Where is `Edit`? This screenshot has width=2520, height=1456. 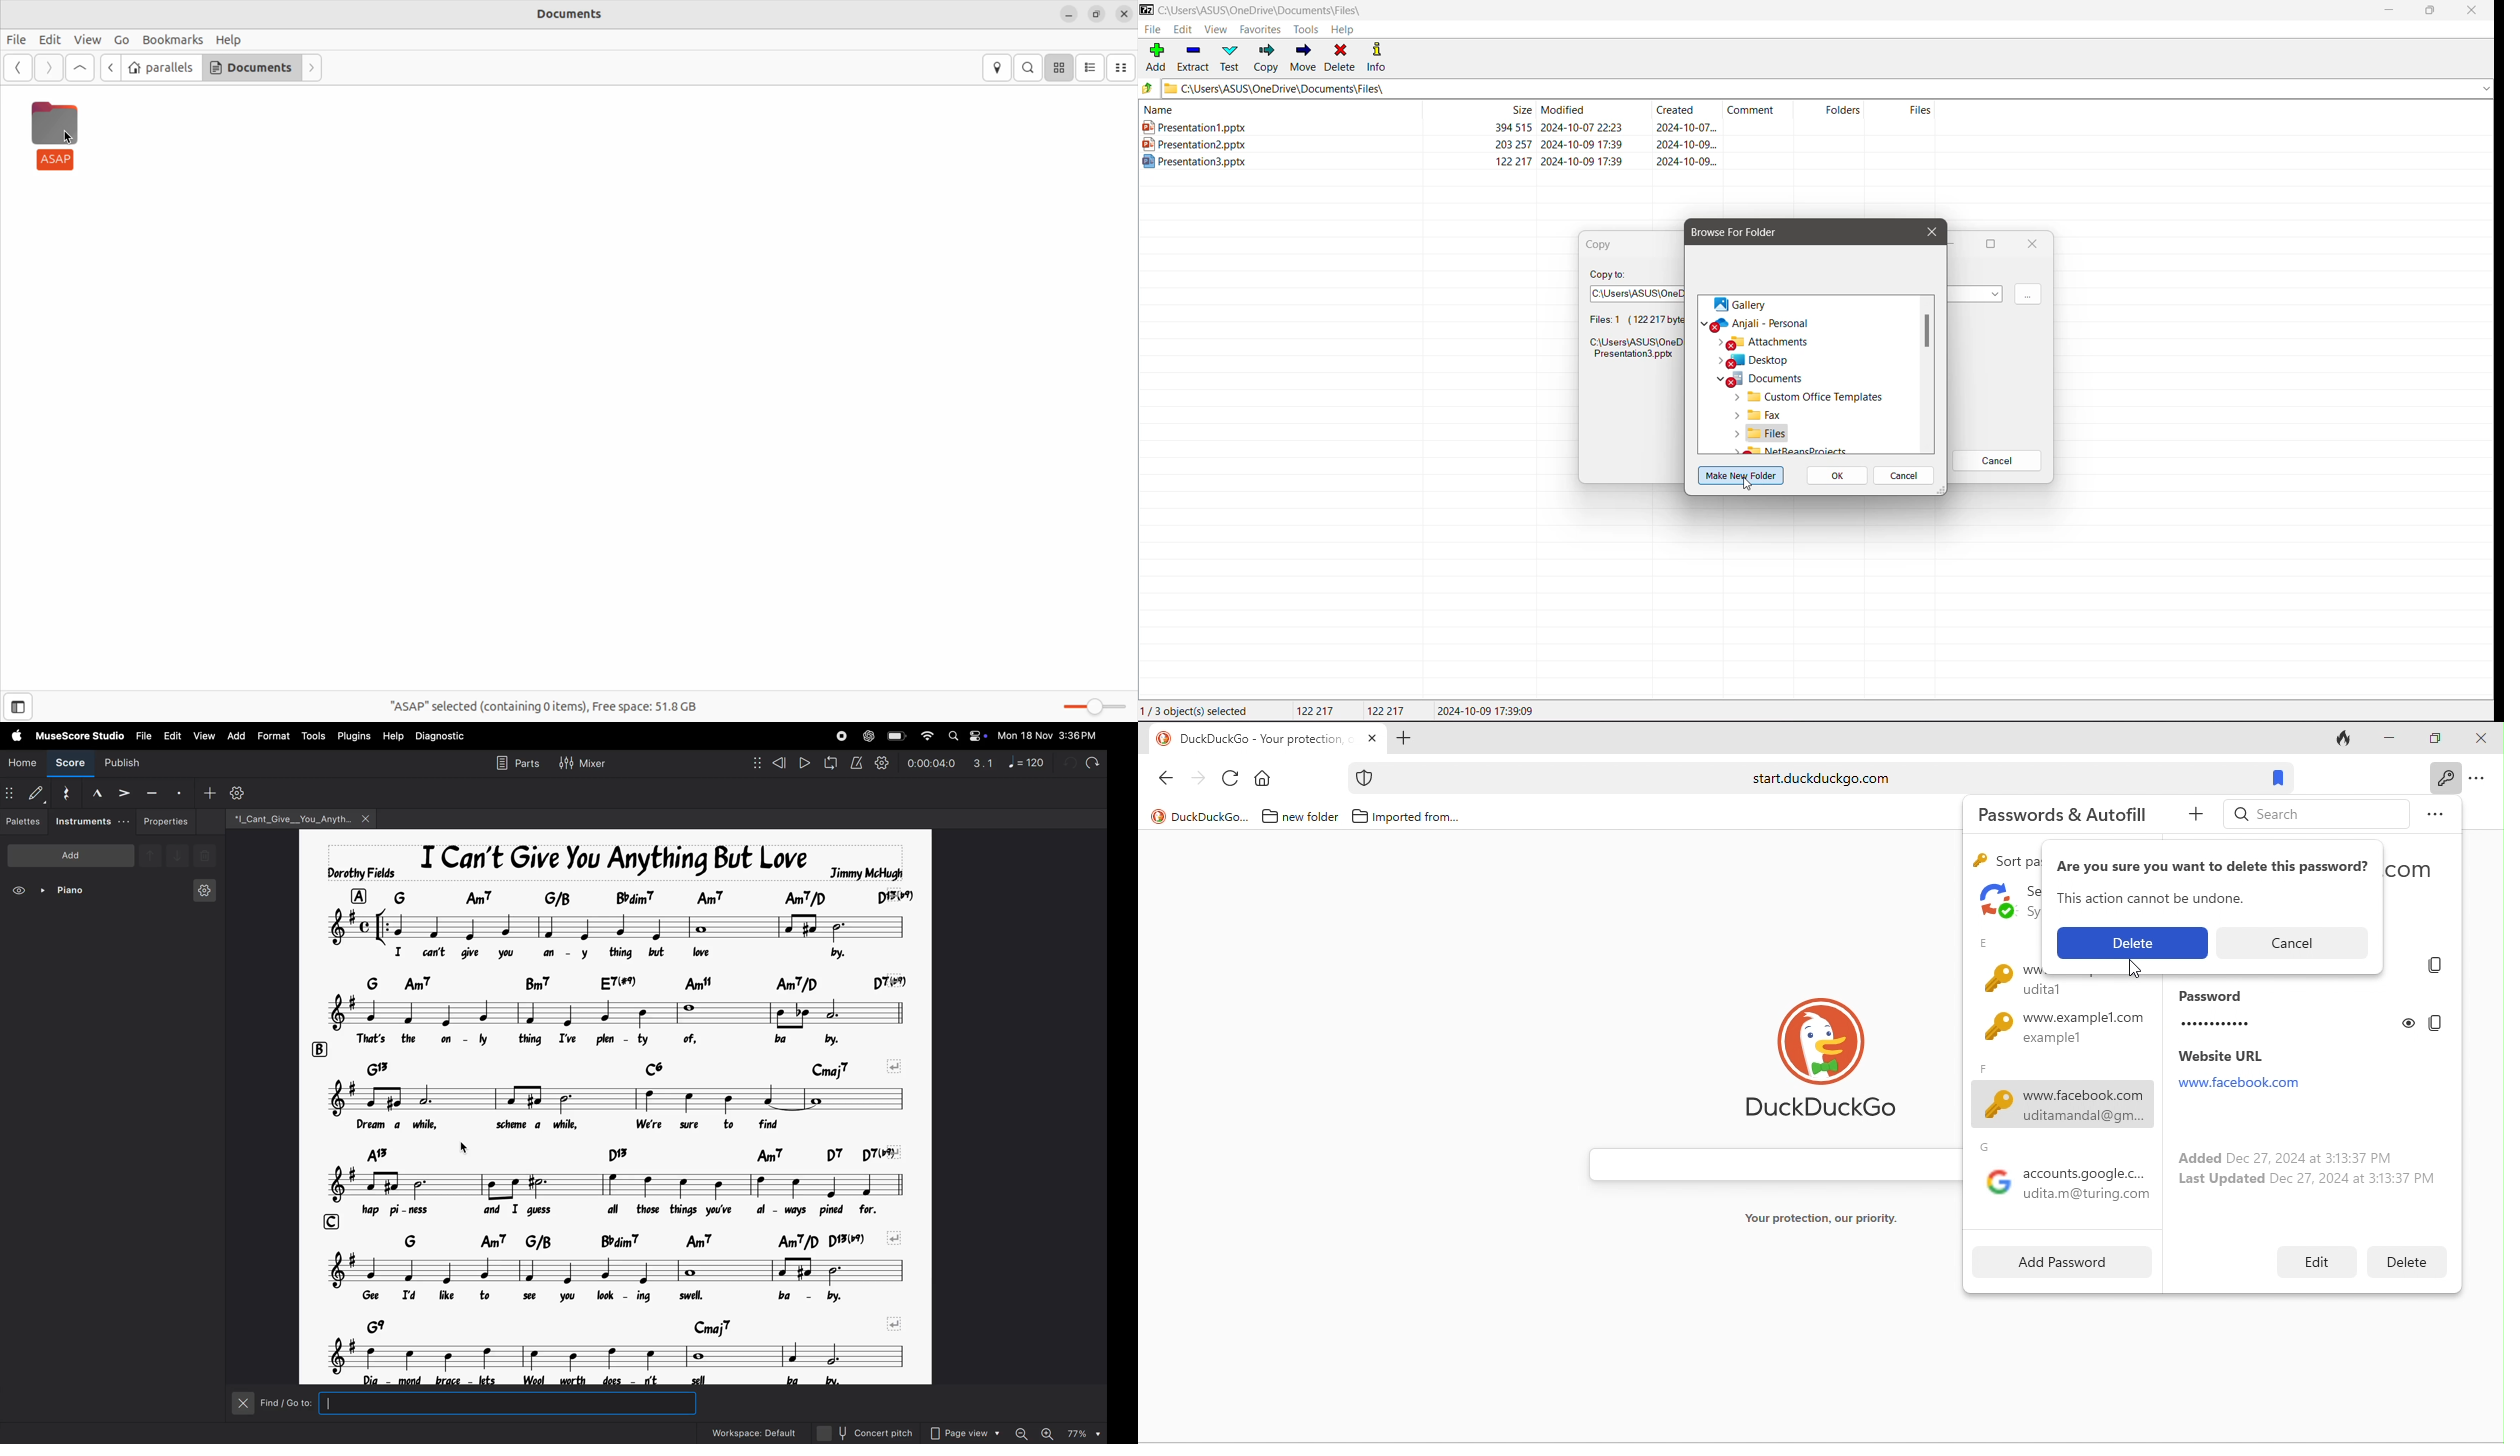 Edit is located at coordinates (1183, 30).